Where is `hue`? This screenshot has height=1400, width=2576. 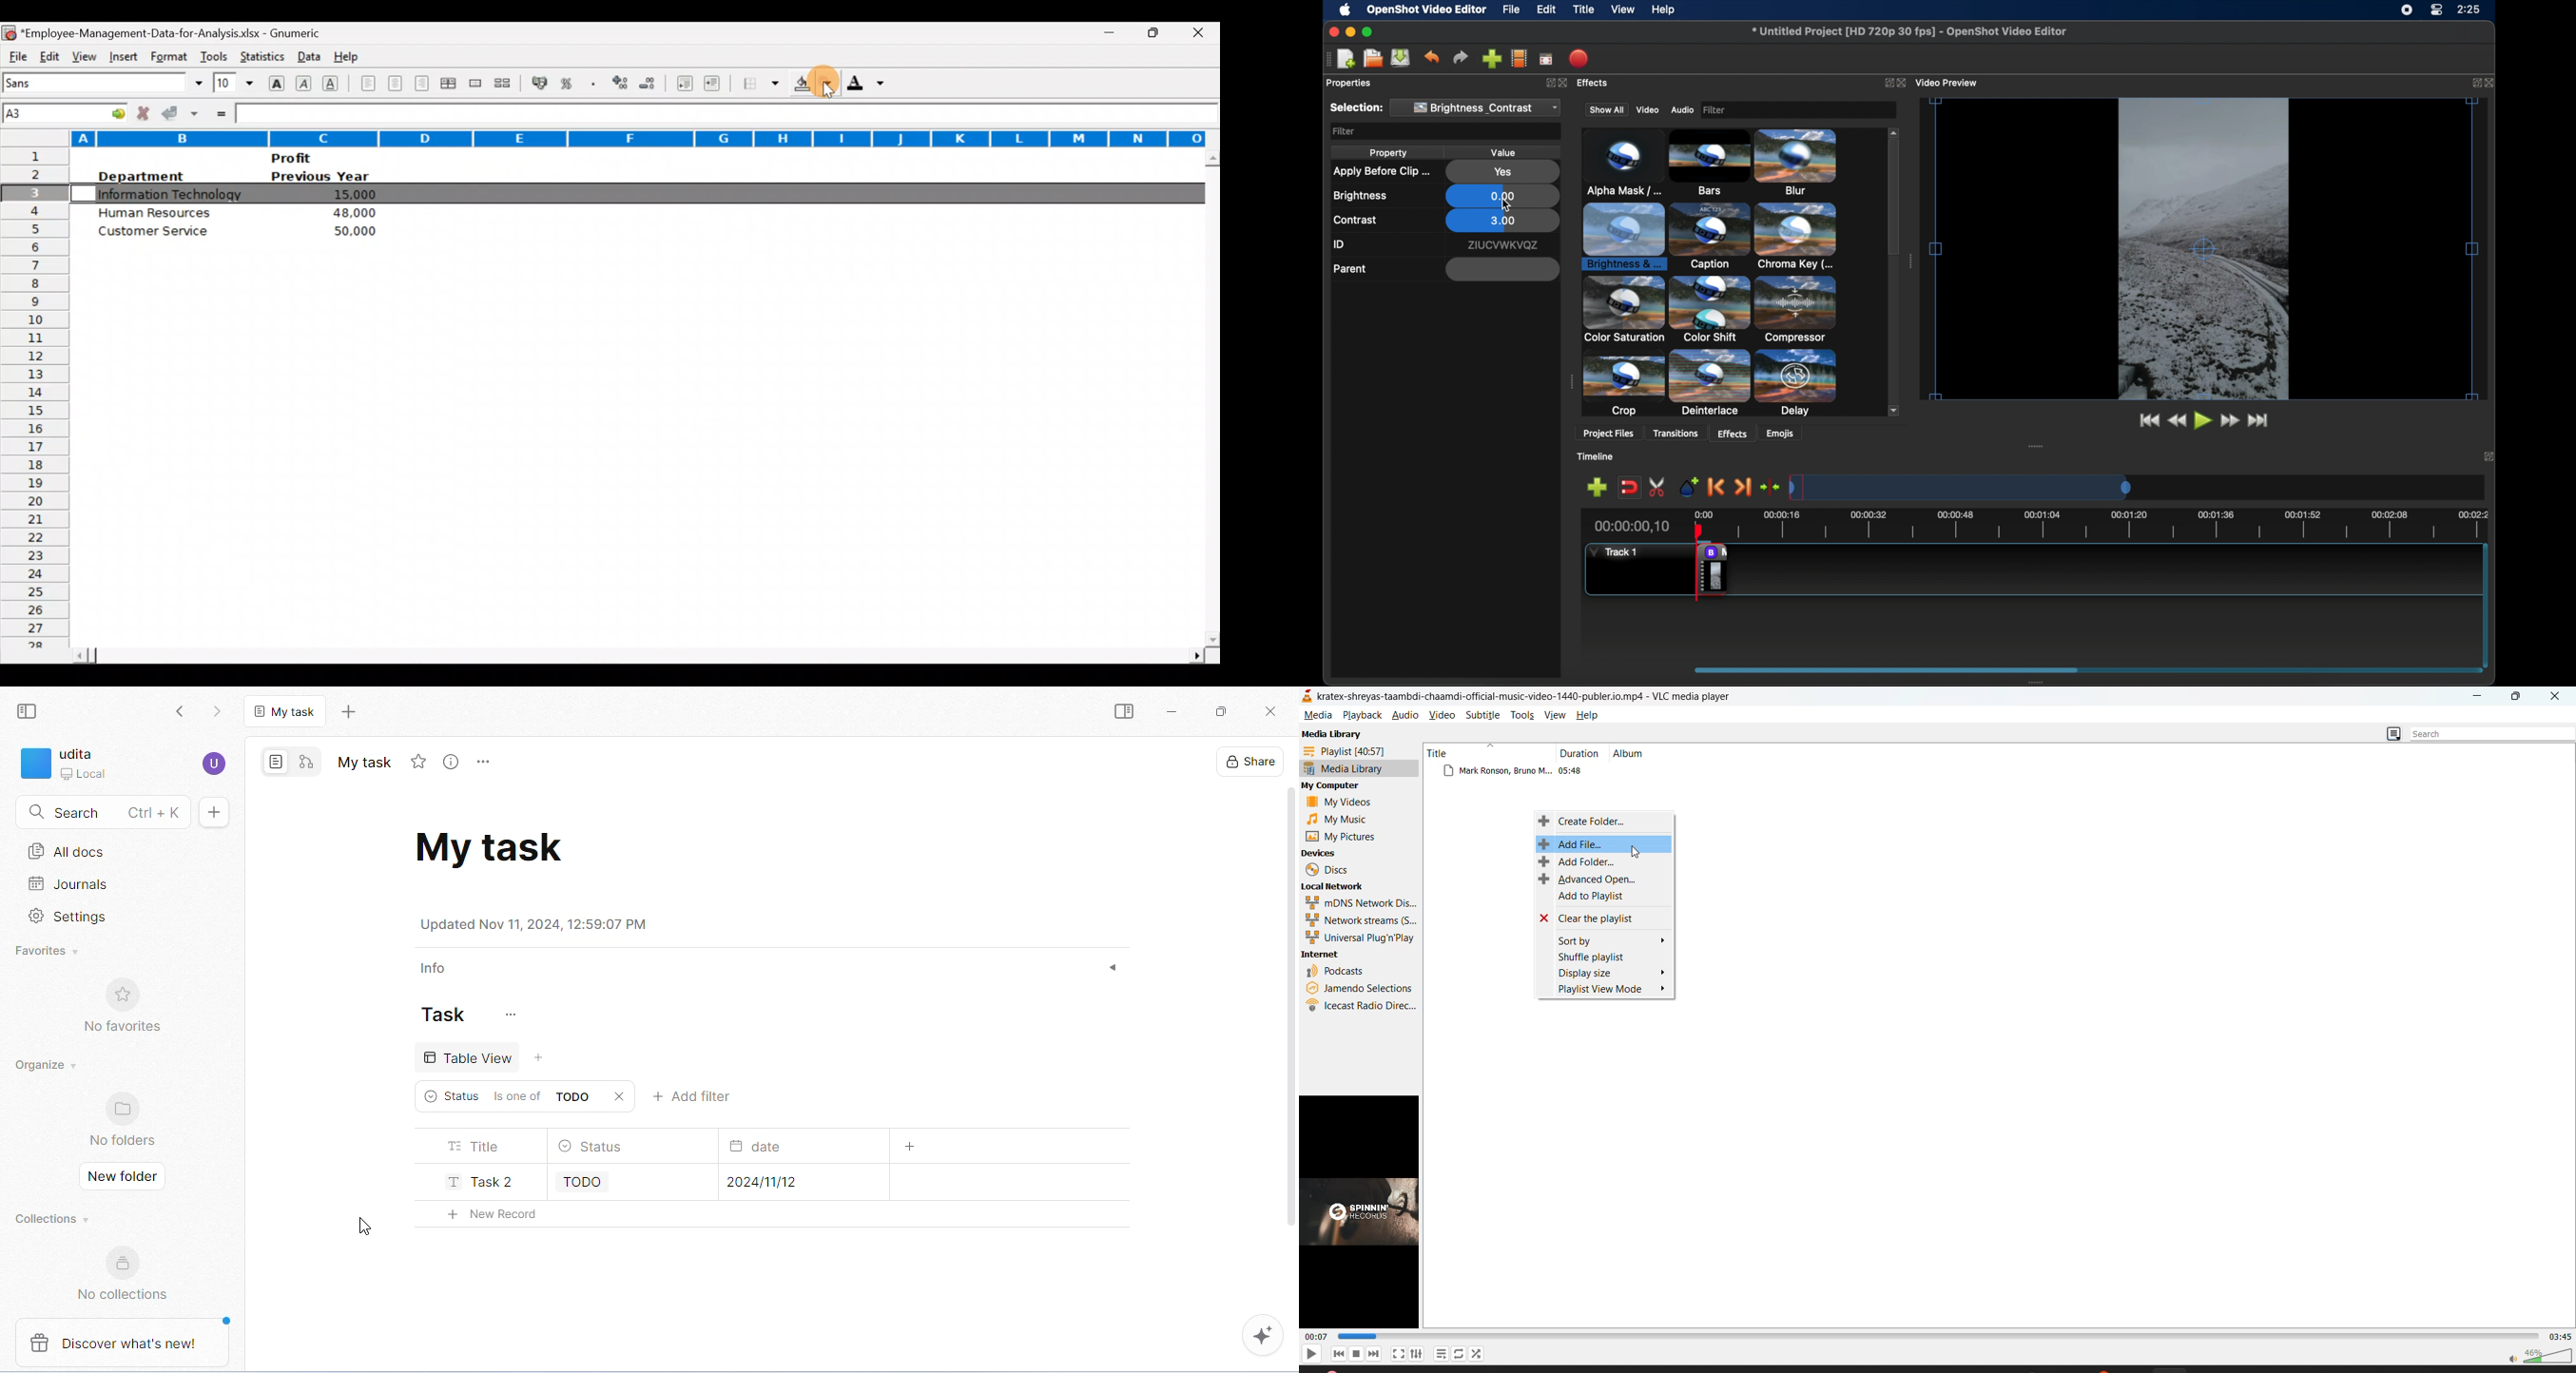 hue is located at coordinates (1799, 382).